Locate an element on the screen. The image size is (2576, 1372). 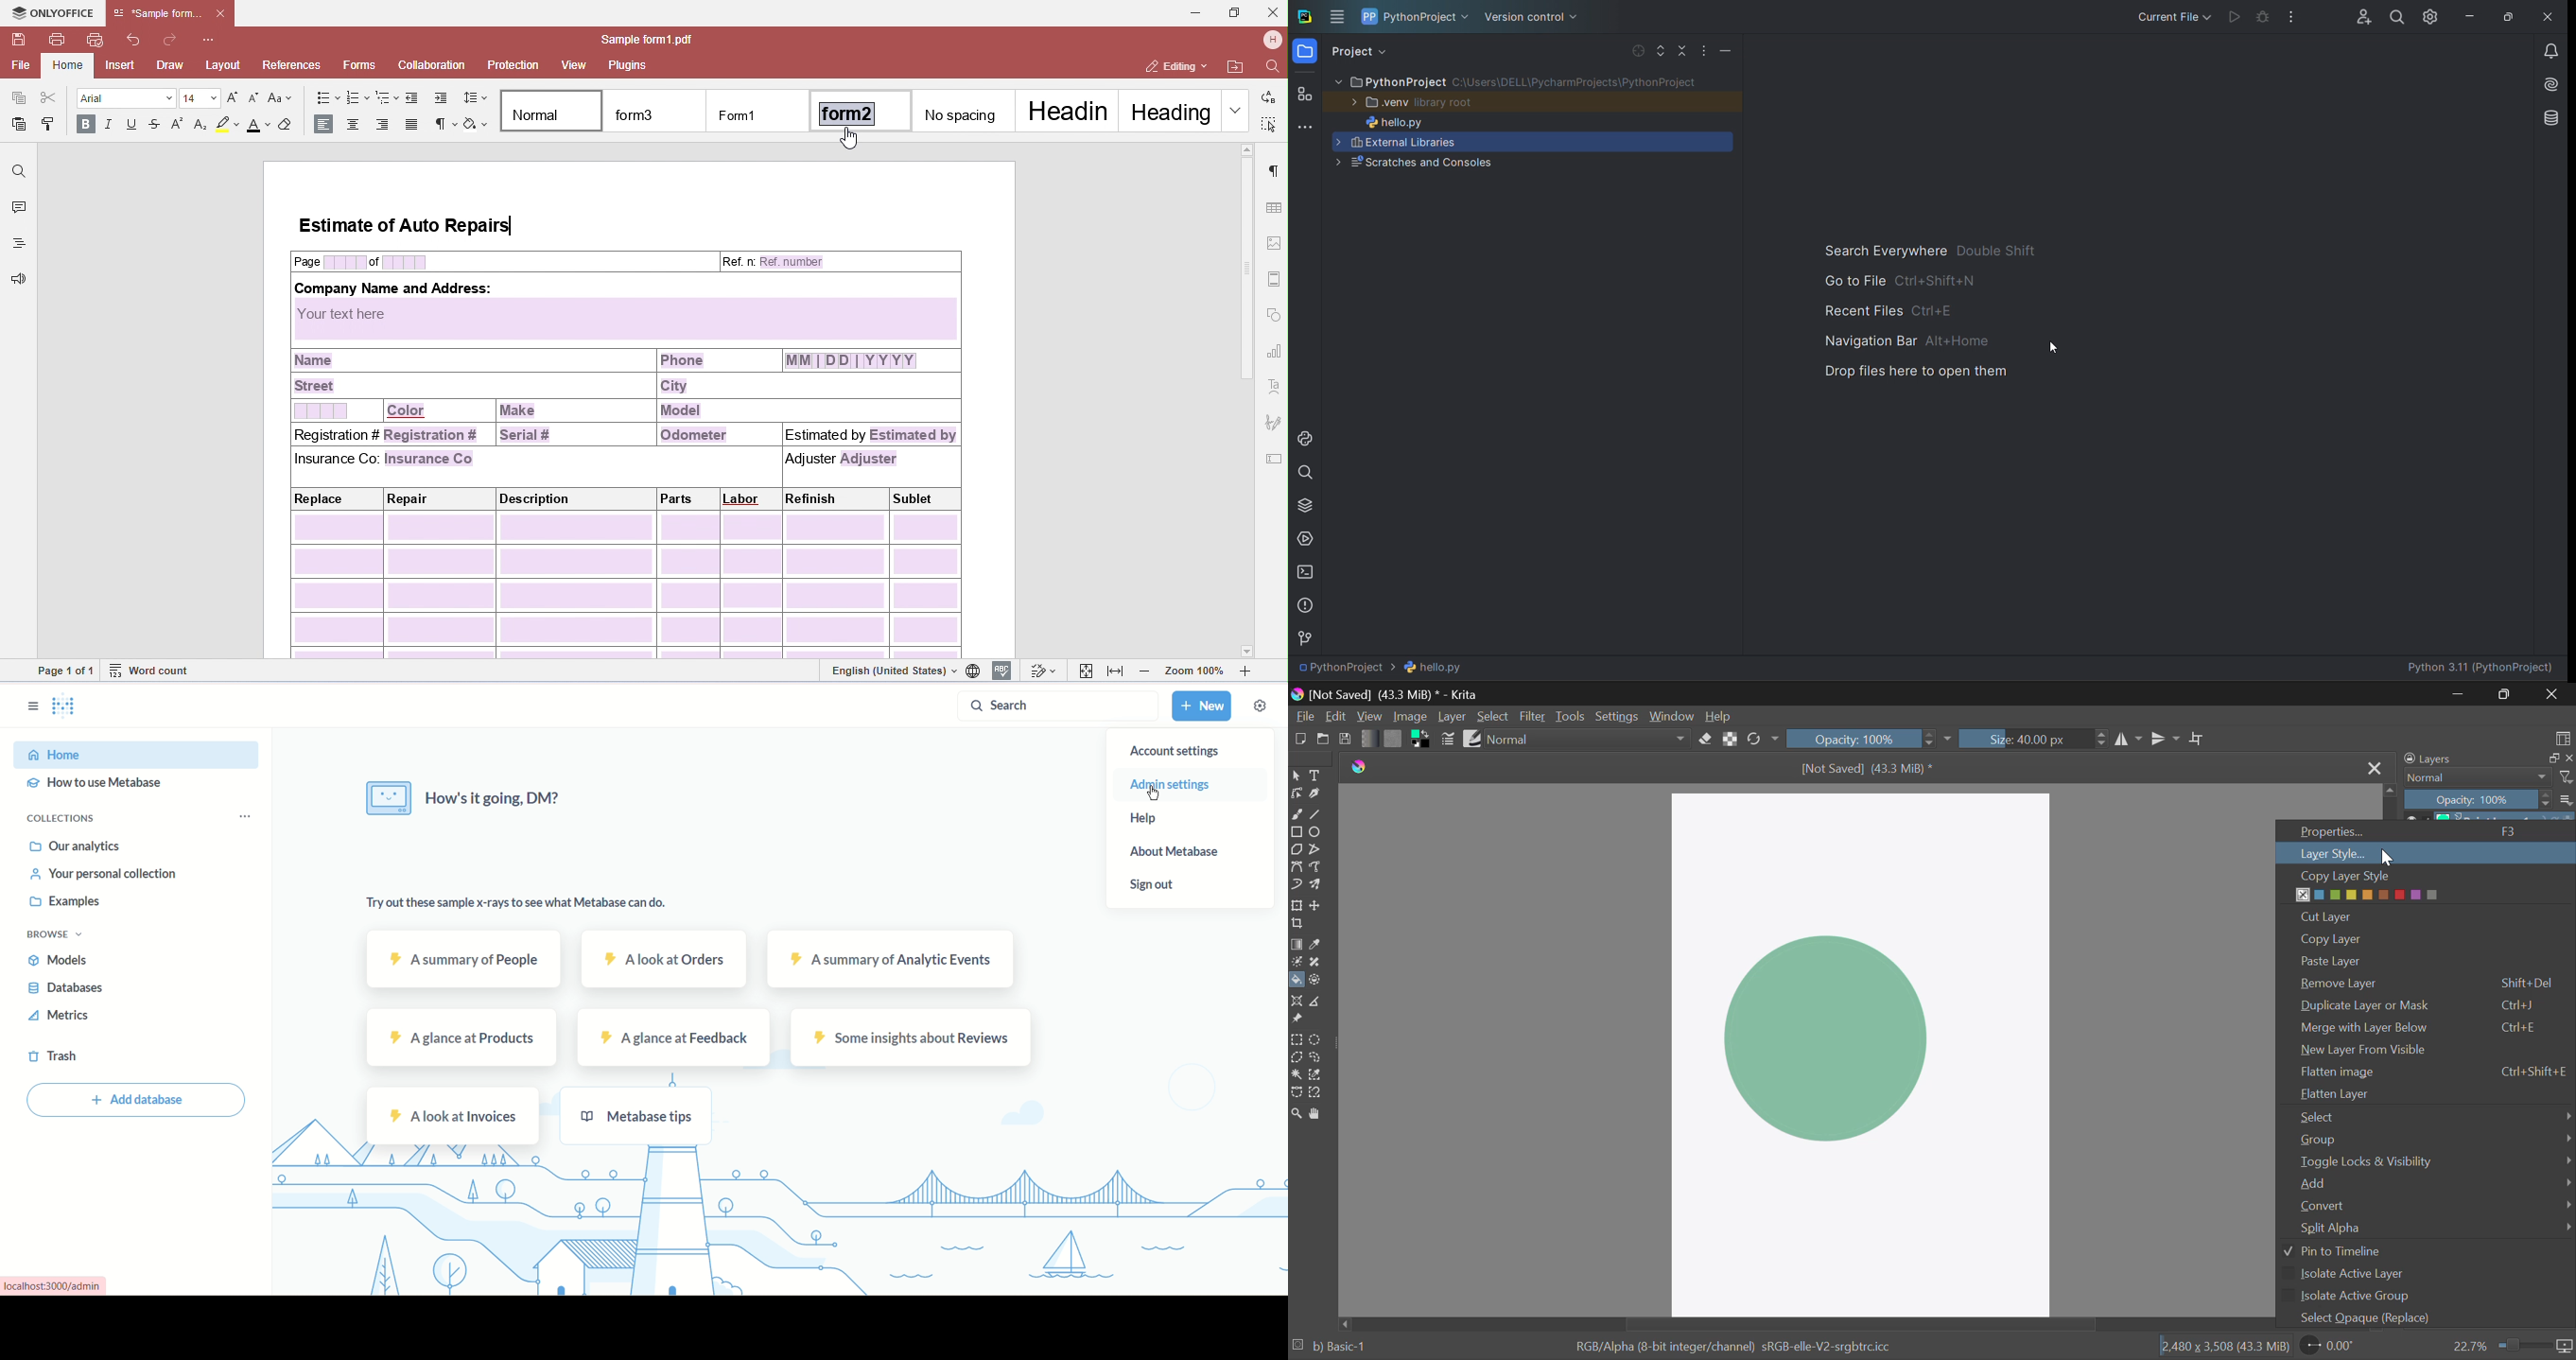
Help is located at coordinates (1720, 718).